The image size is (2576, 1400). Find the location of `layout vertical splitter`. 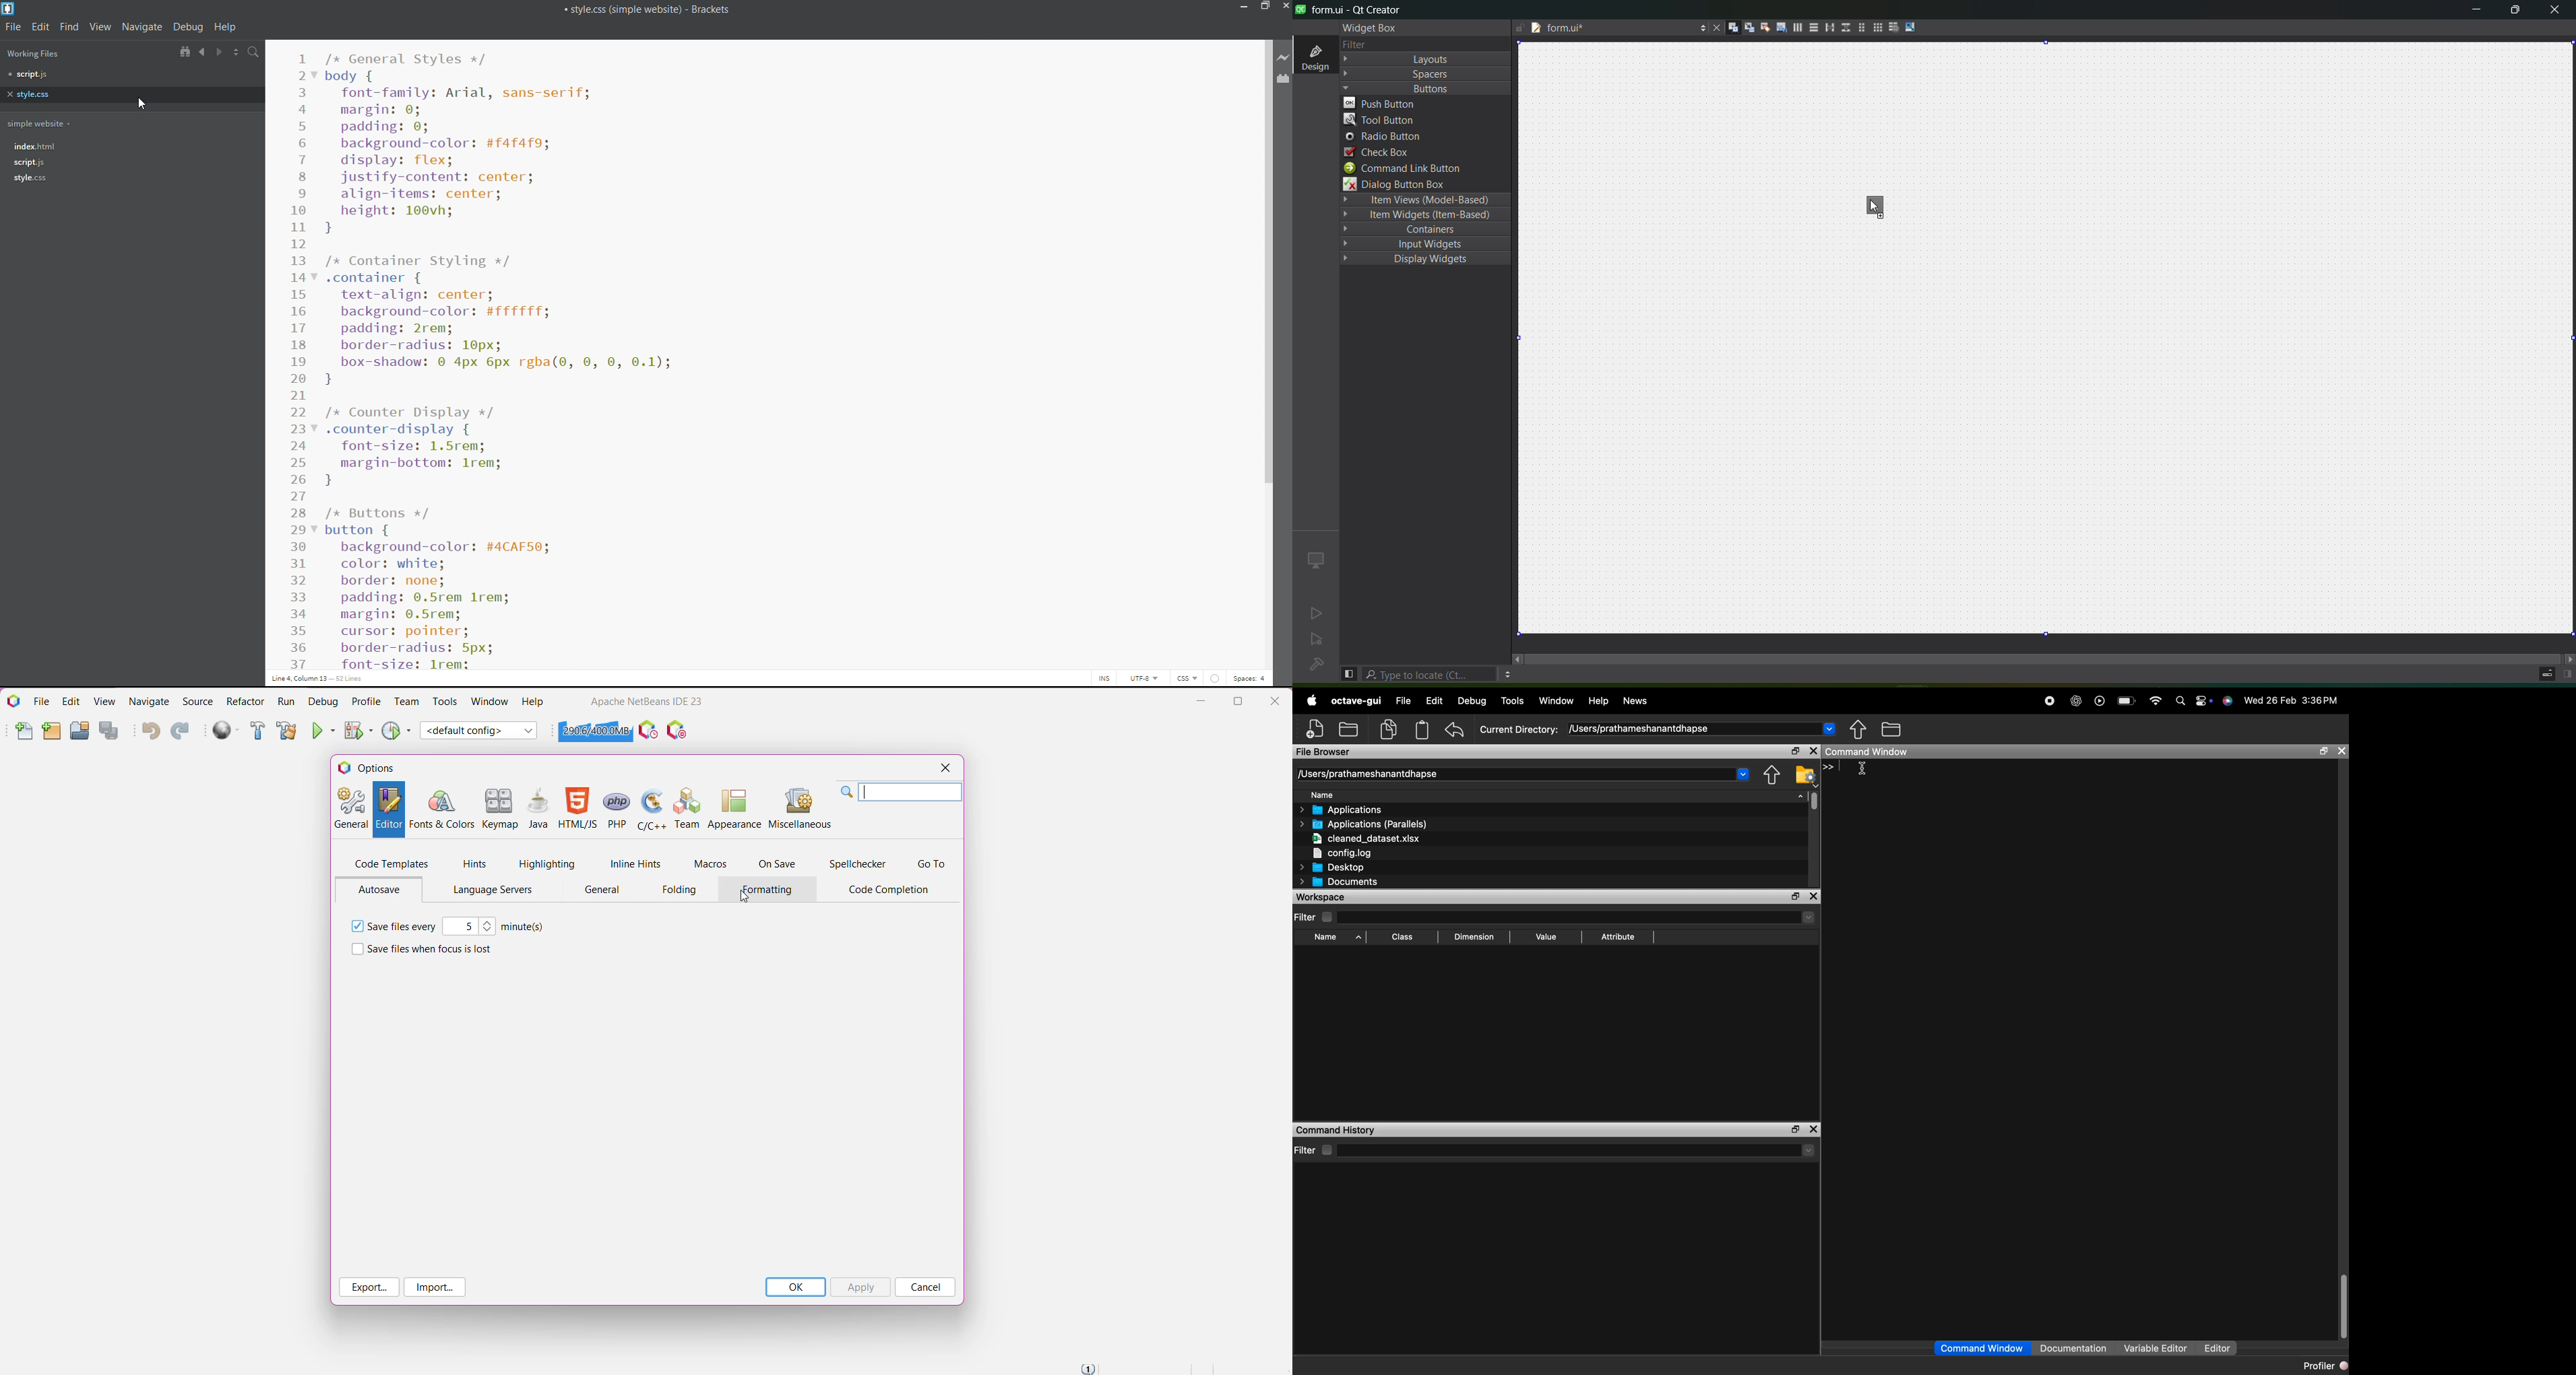

layout vertical splitter is located at coordinates (1844, 28).